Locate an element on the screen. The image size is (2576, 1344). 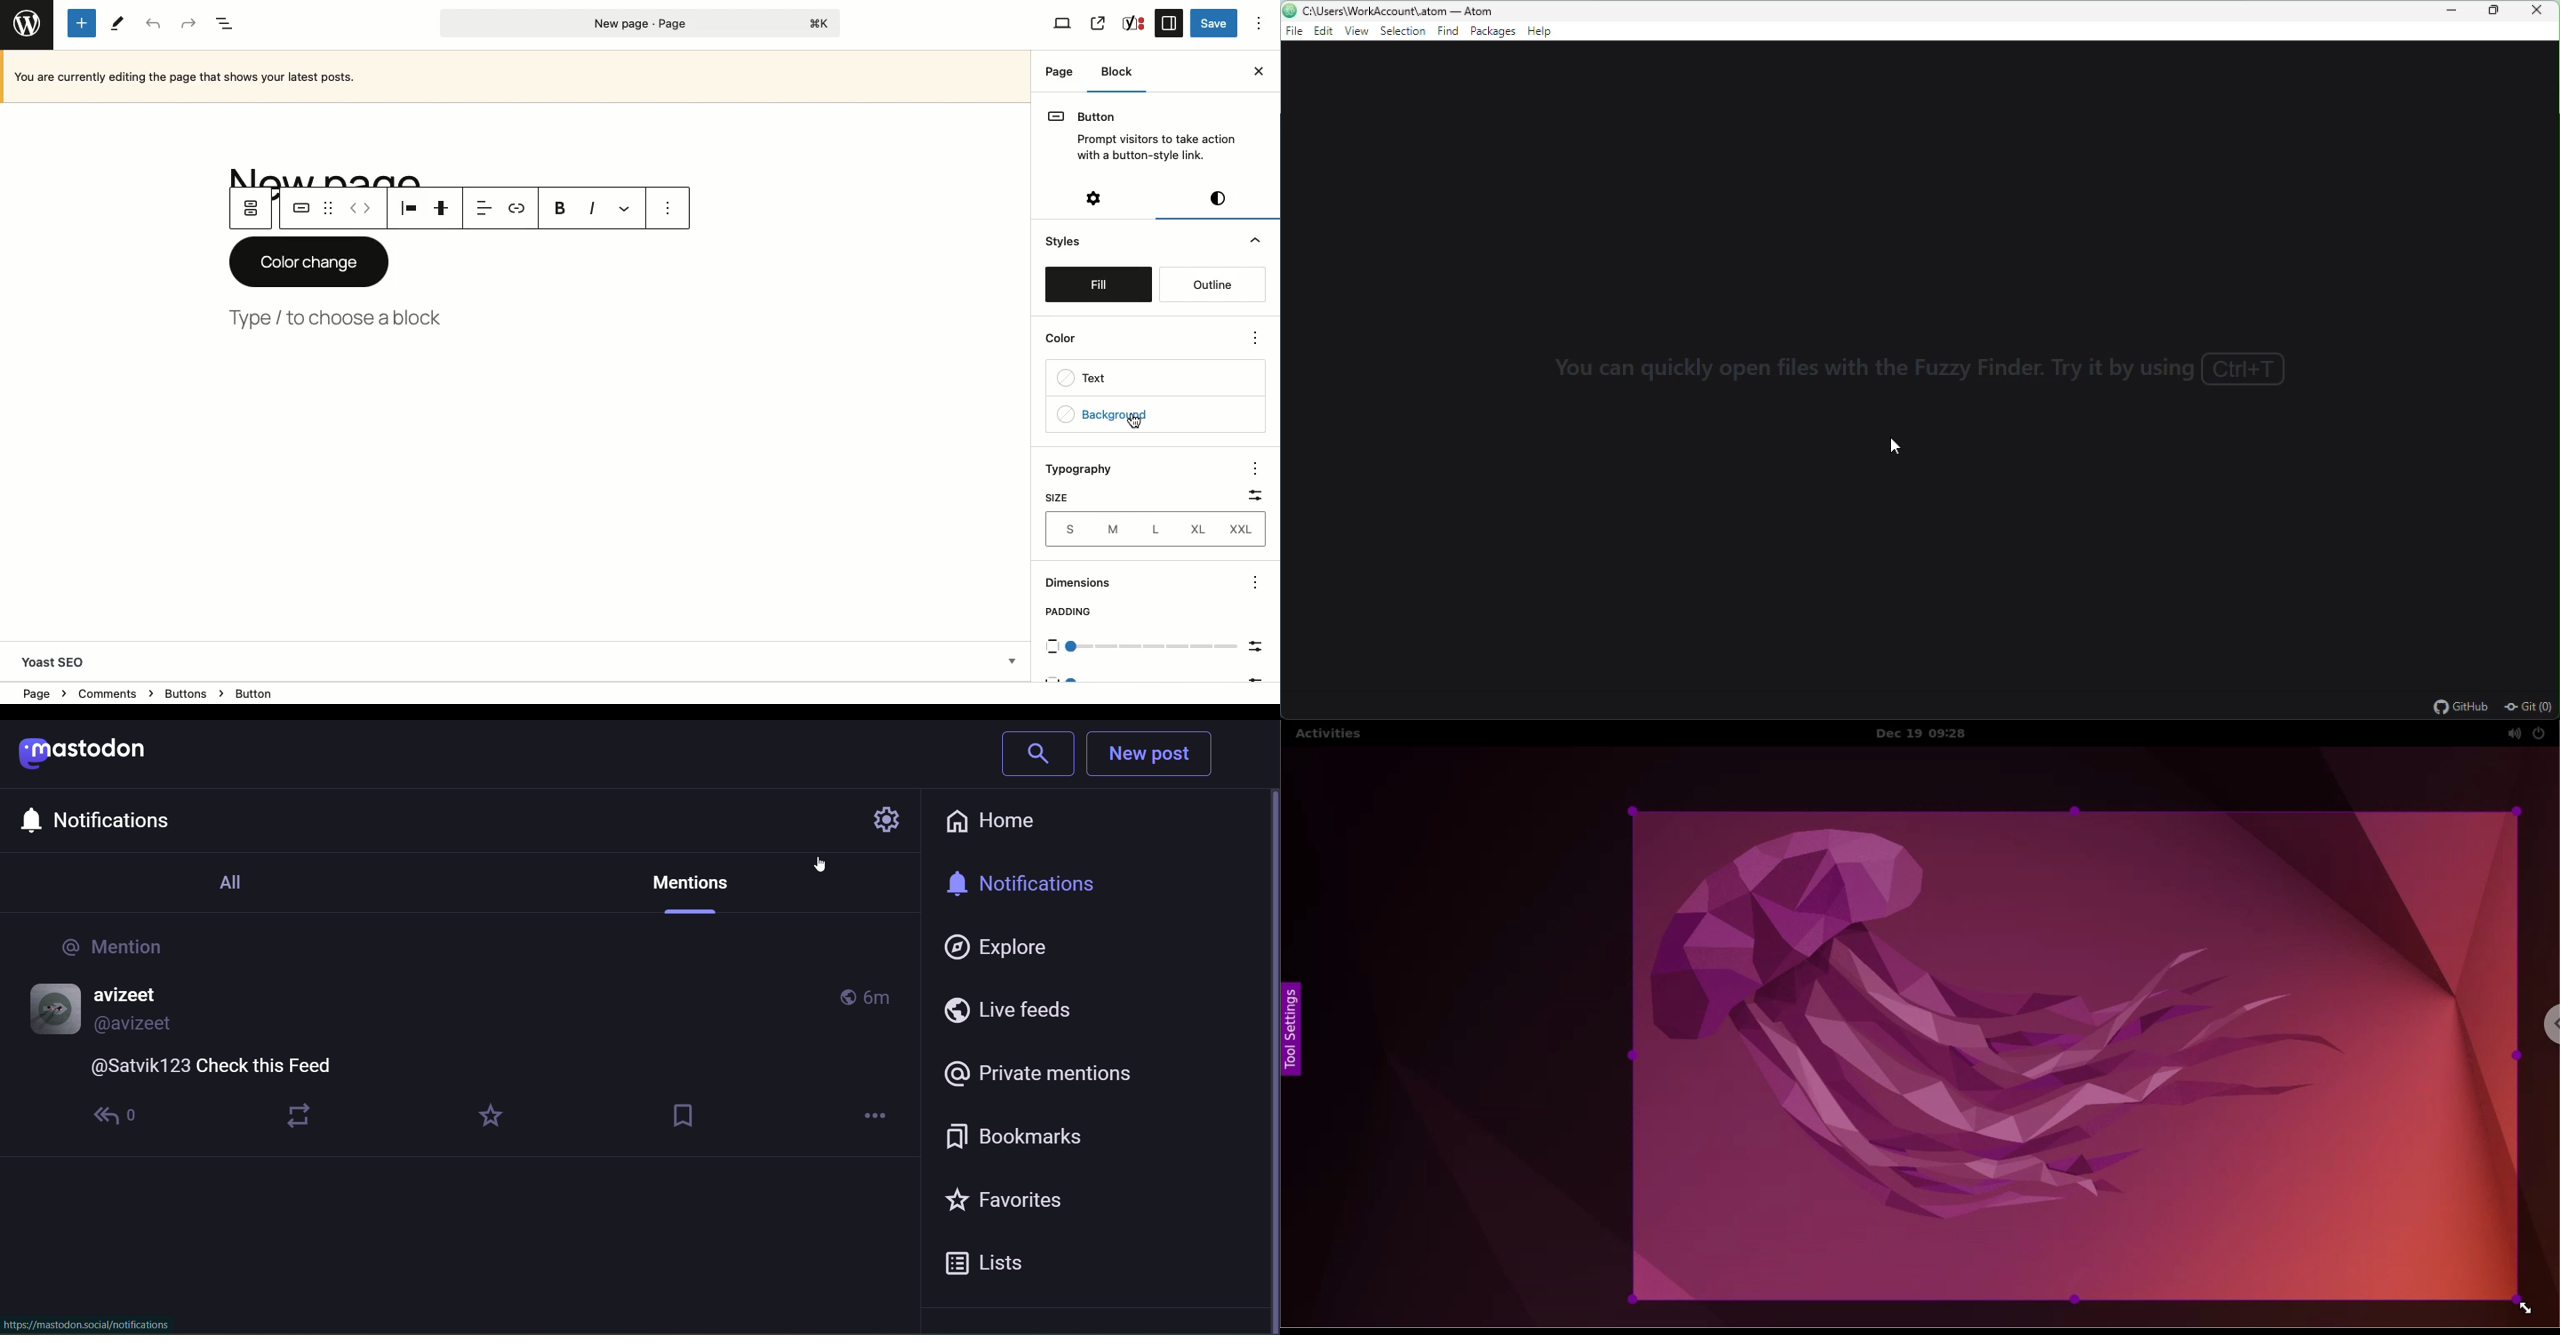
SEO is located at coordinates (1134, 23).